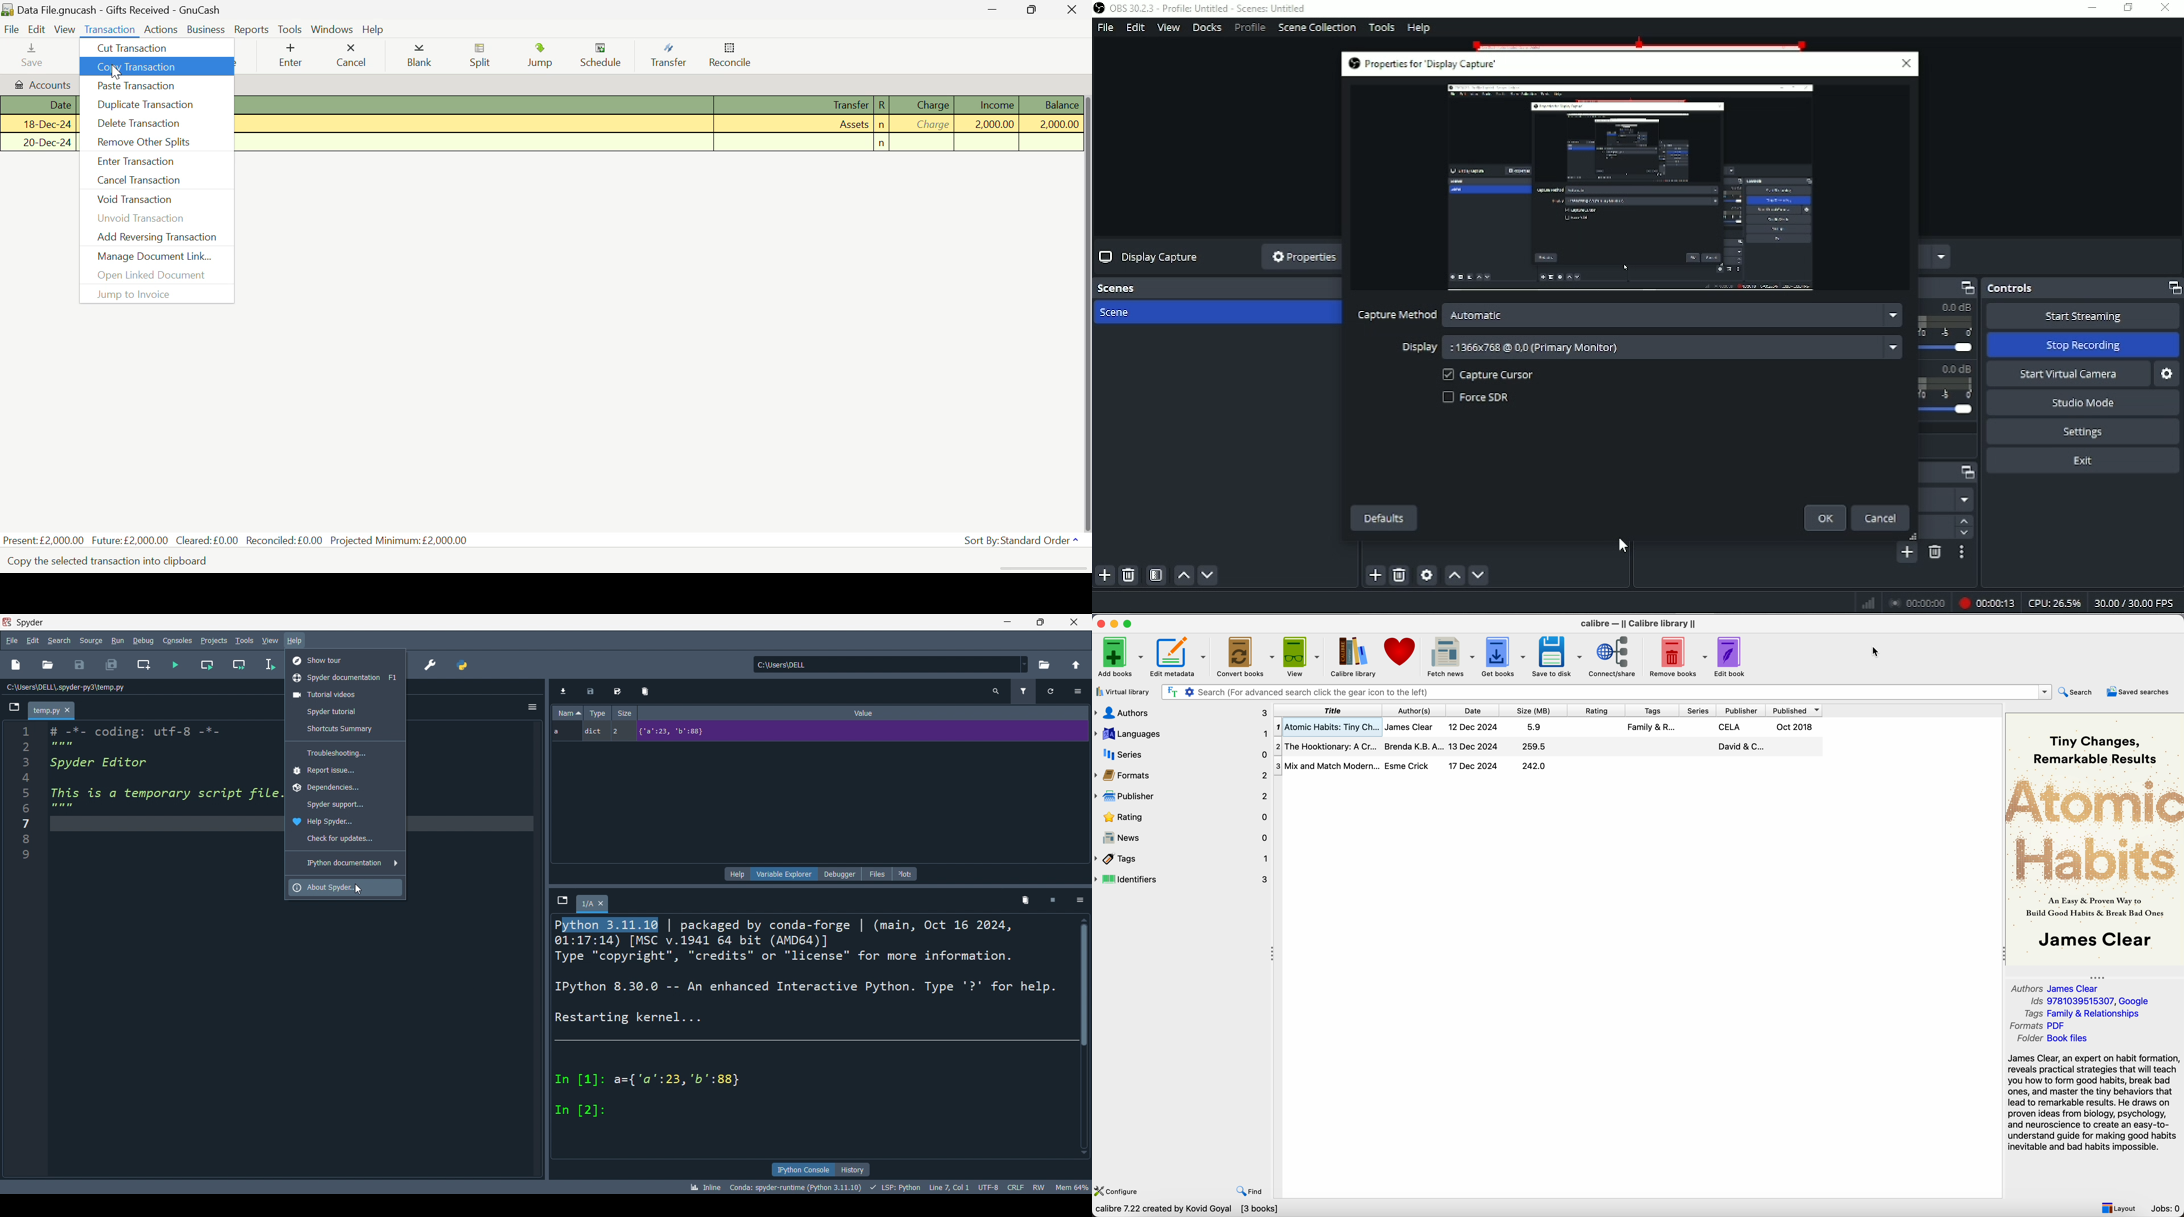  Describe the element at coordinates (1155, 576) in the screenshot. I see `Open scene filters` at that location.